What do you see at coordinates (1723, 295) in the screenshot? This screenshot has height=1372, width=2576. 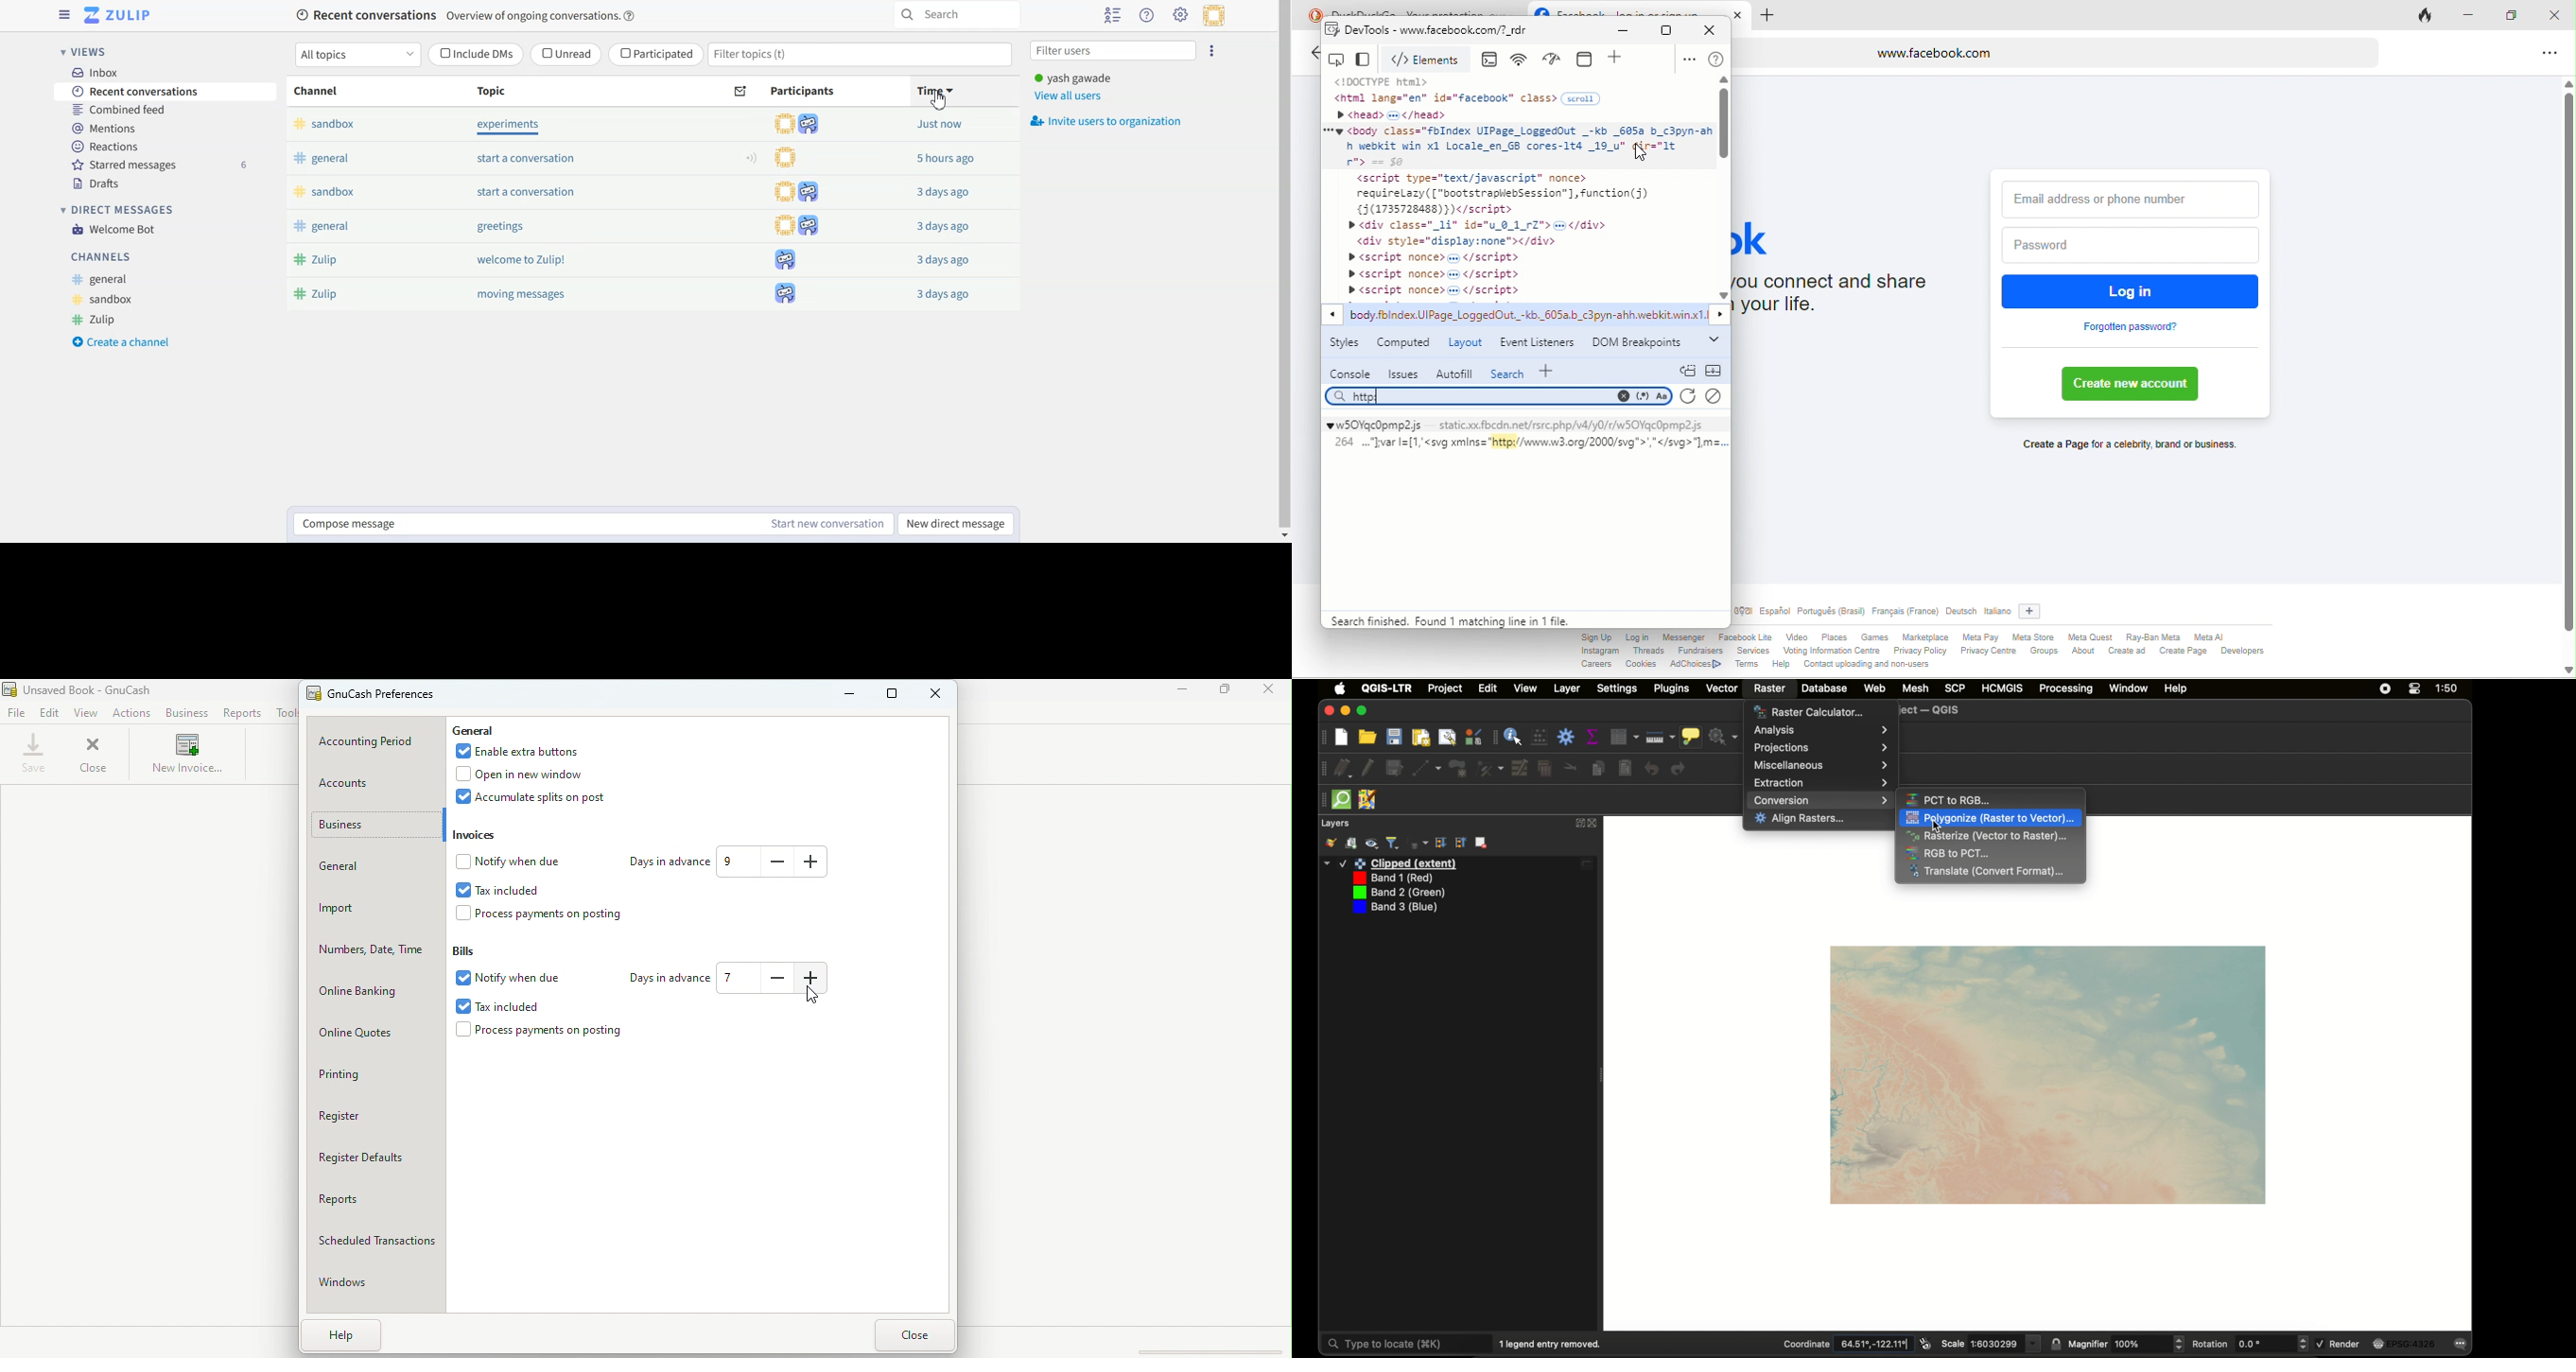 I see `scroll down` at bounding box center [1723, 295].